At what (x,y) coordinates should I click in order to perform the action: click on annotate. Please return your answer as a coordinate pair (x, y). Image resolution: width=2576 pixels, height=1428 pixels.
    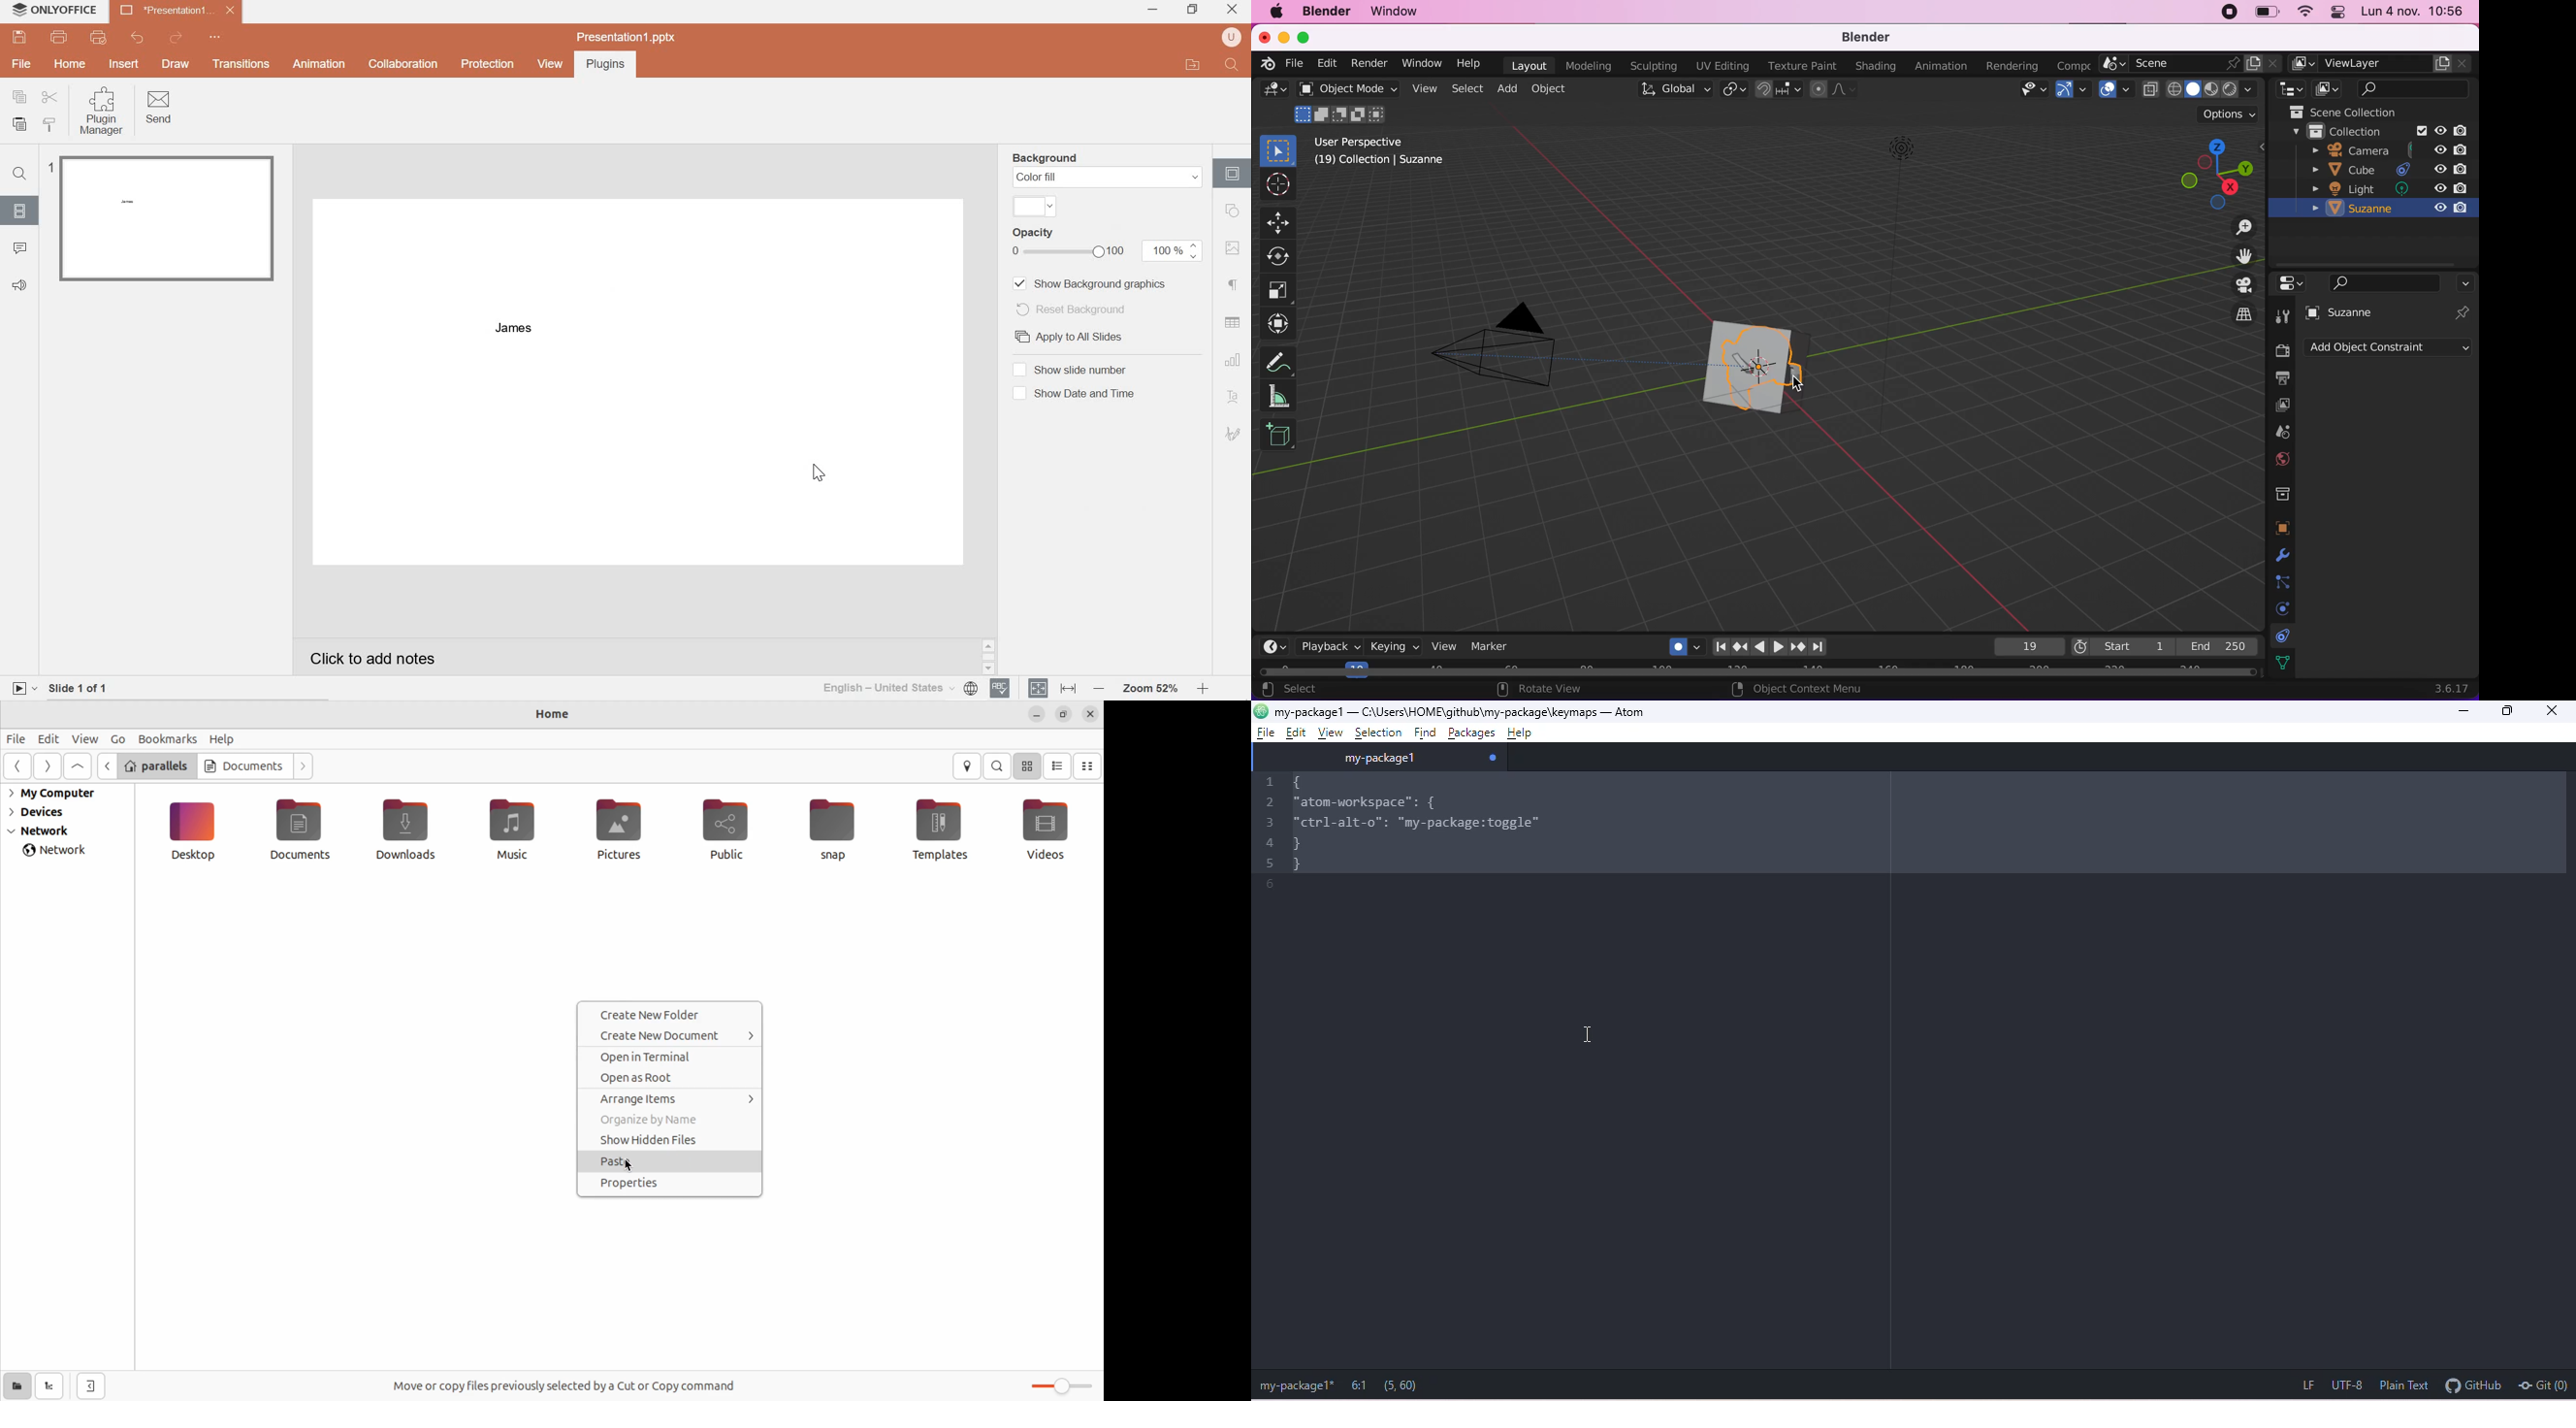
    Looking at the image, I should click on (1278, 361).